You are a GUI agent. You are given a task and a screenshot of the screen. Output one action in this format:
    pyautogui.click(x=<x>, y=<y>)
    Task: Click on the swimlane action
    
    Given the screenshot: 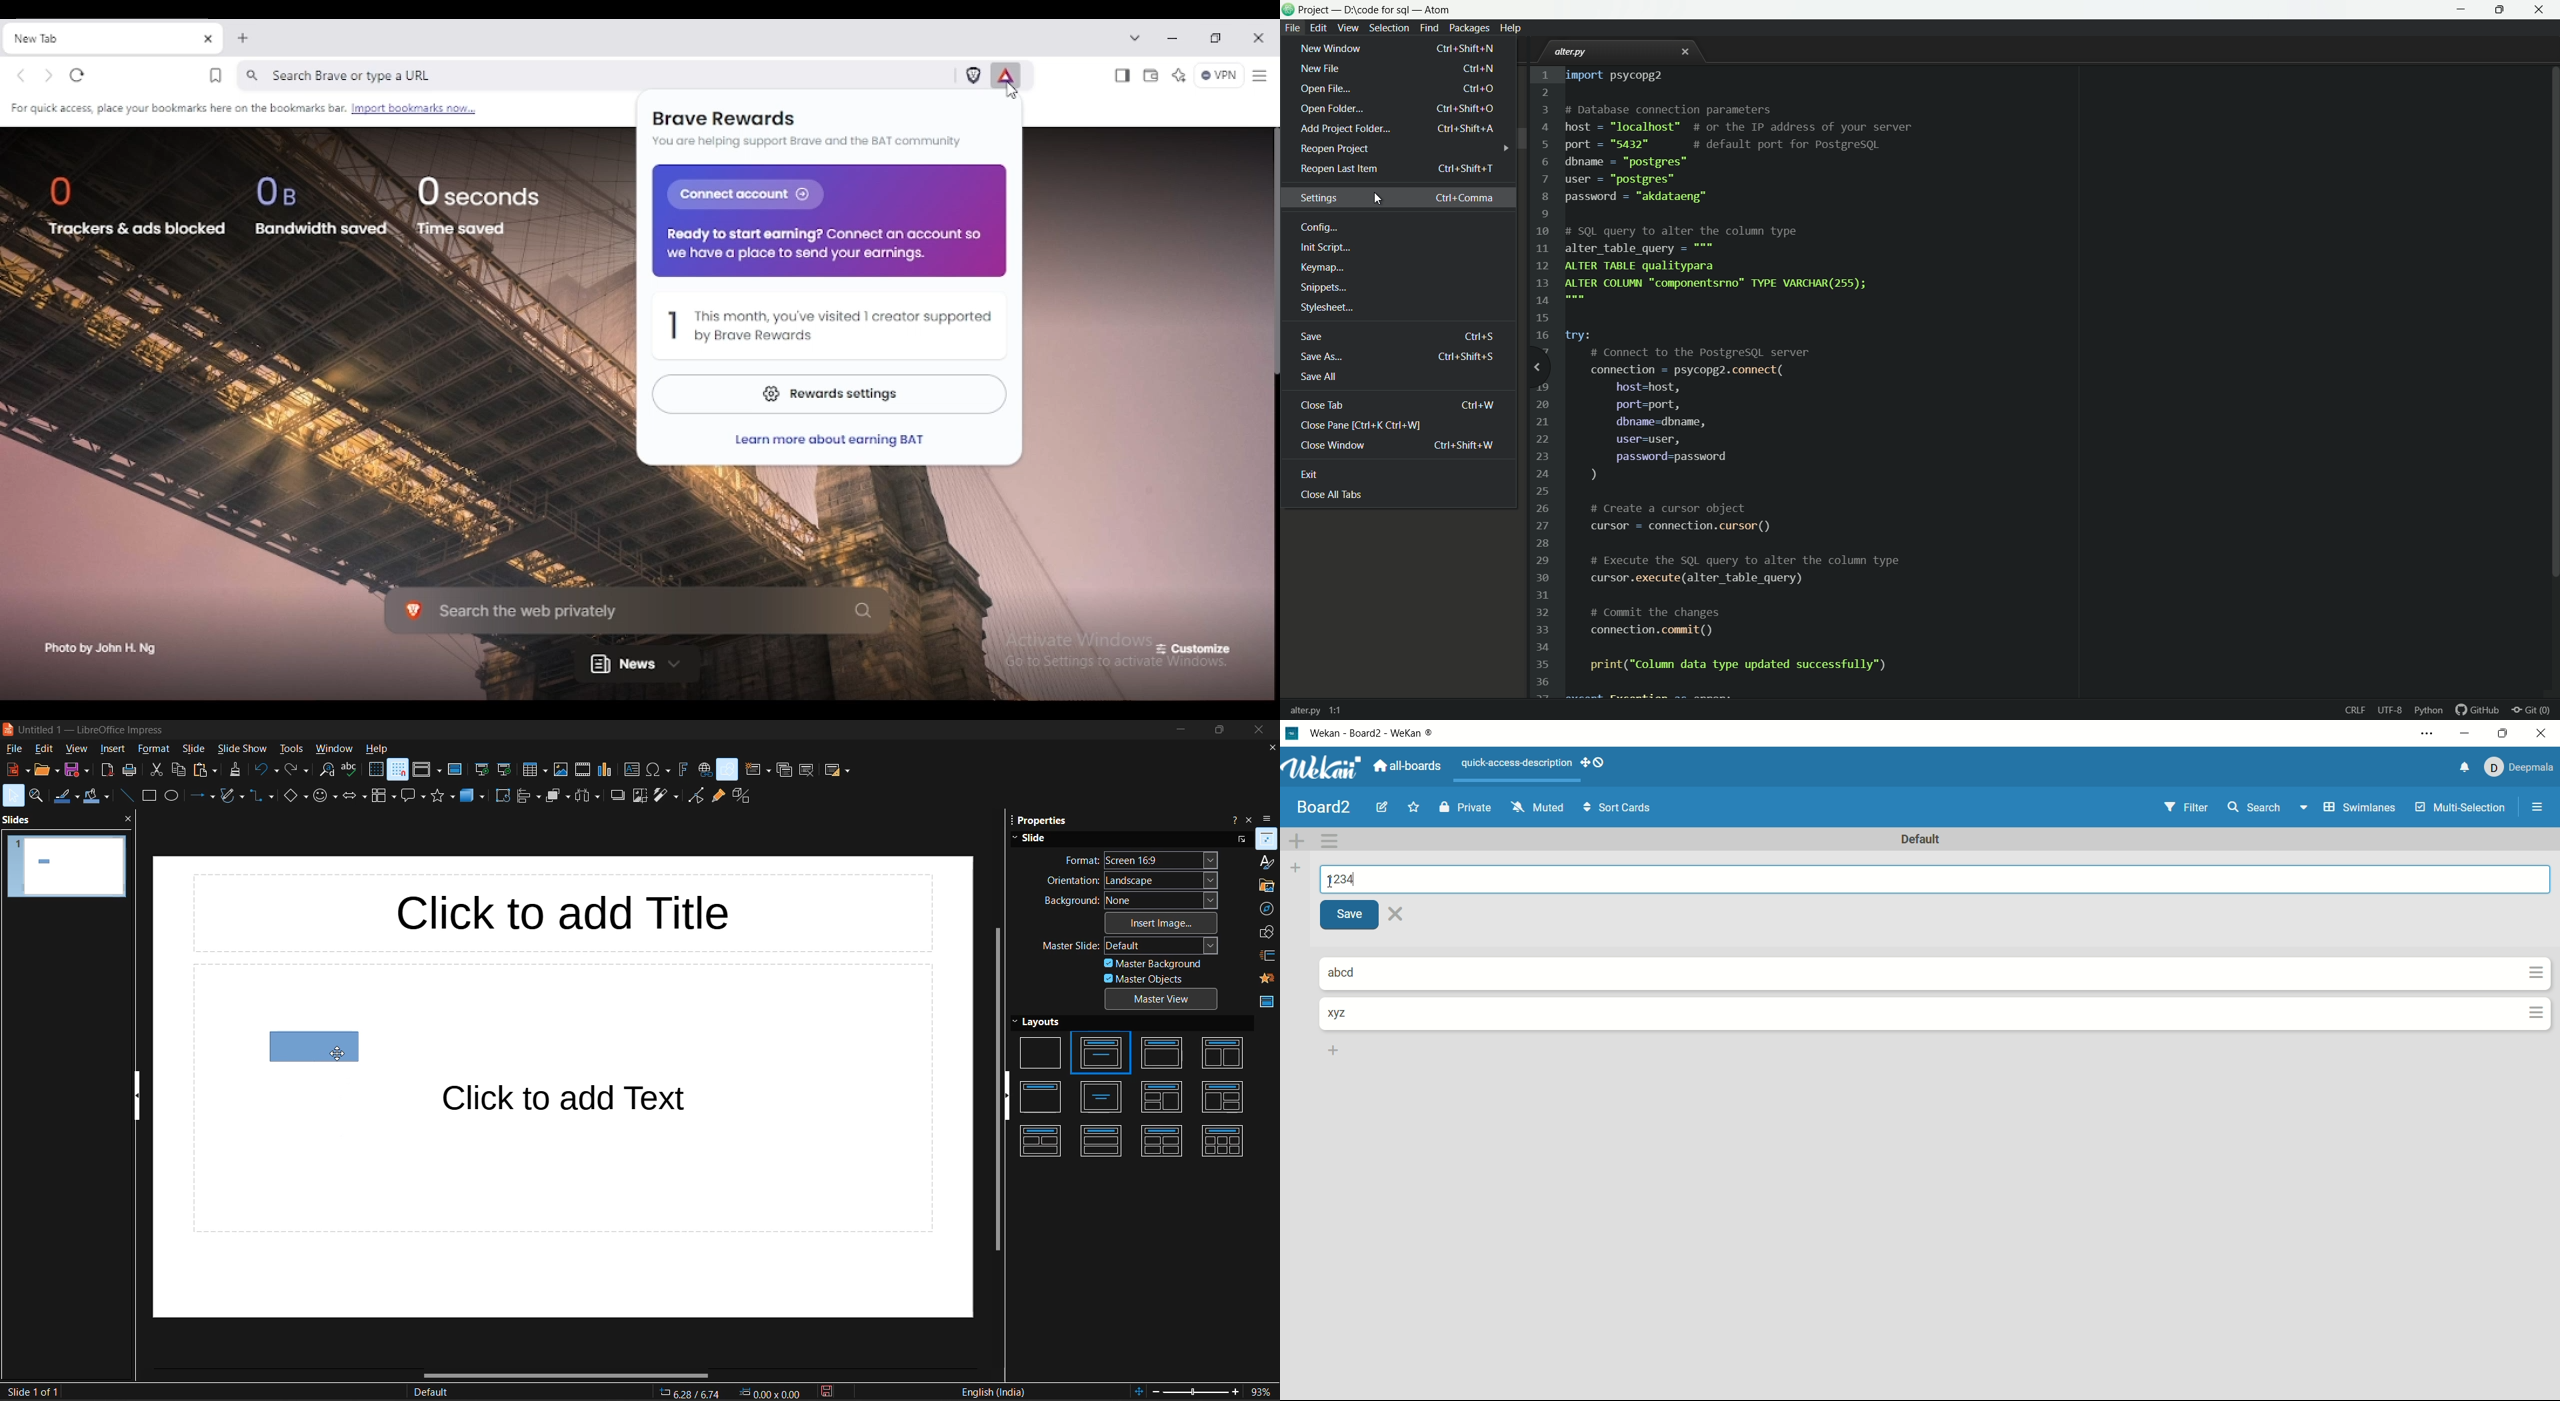 What is the action you would take?
    pyautogui.click(x=1333, y=841)
    